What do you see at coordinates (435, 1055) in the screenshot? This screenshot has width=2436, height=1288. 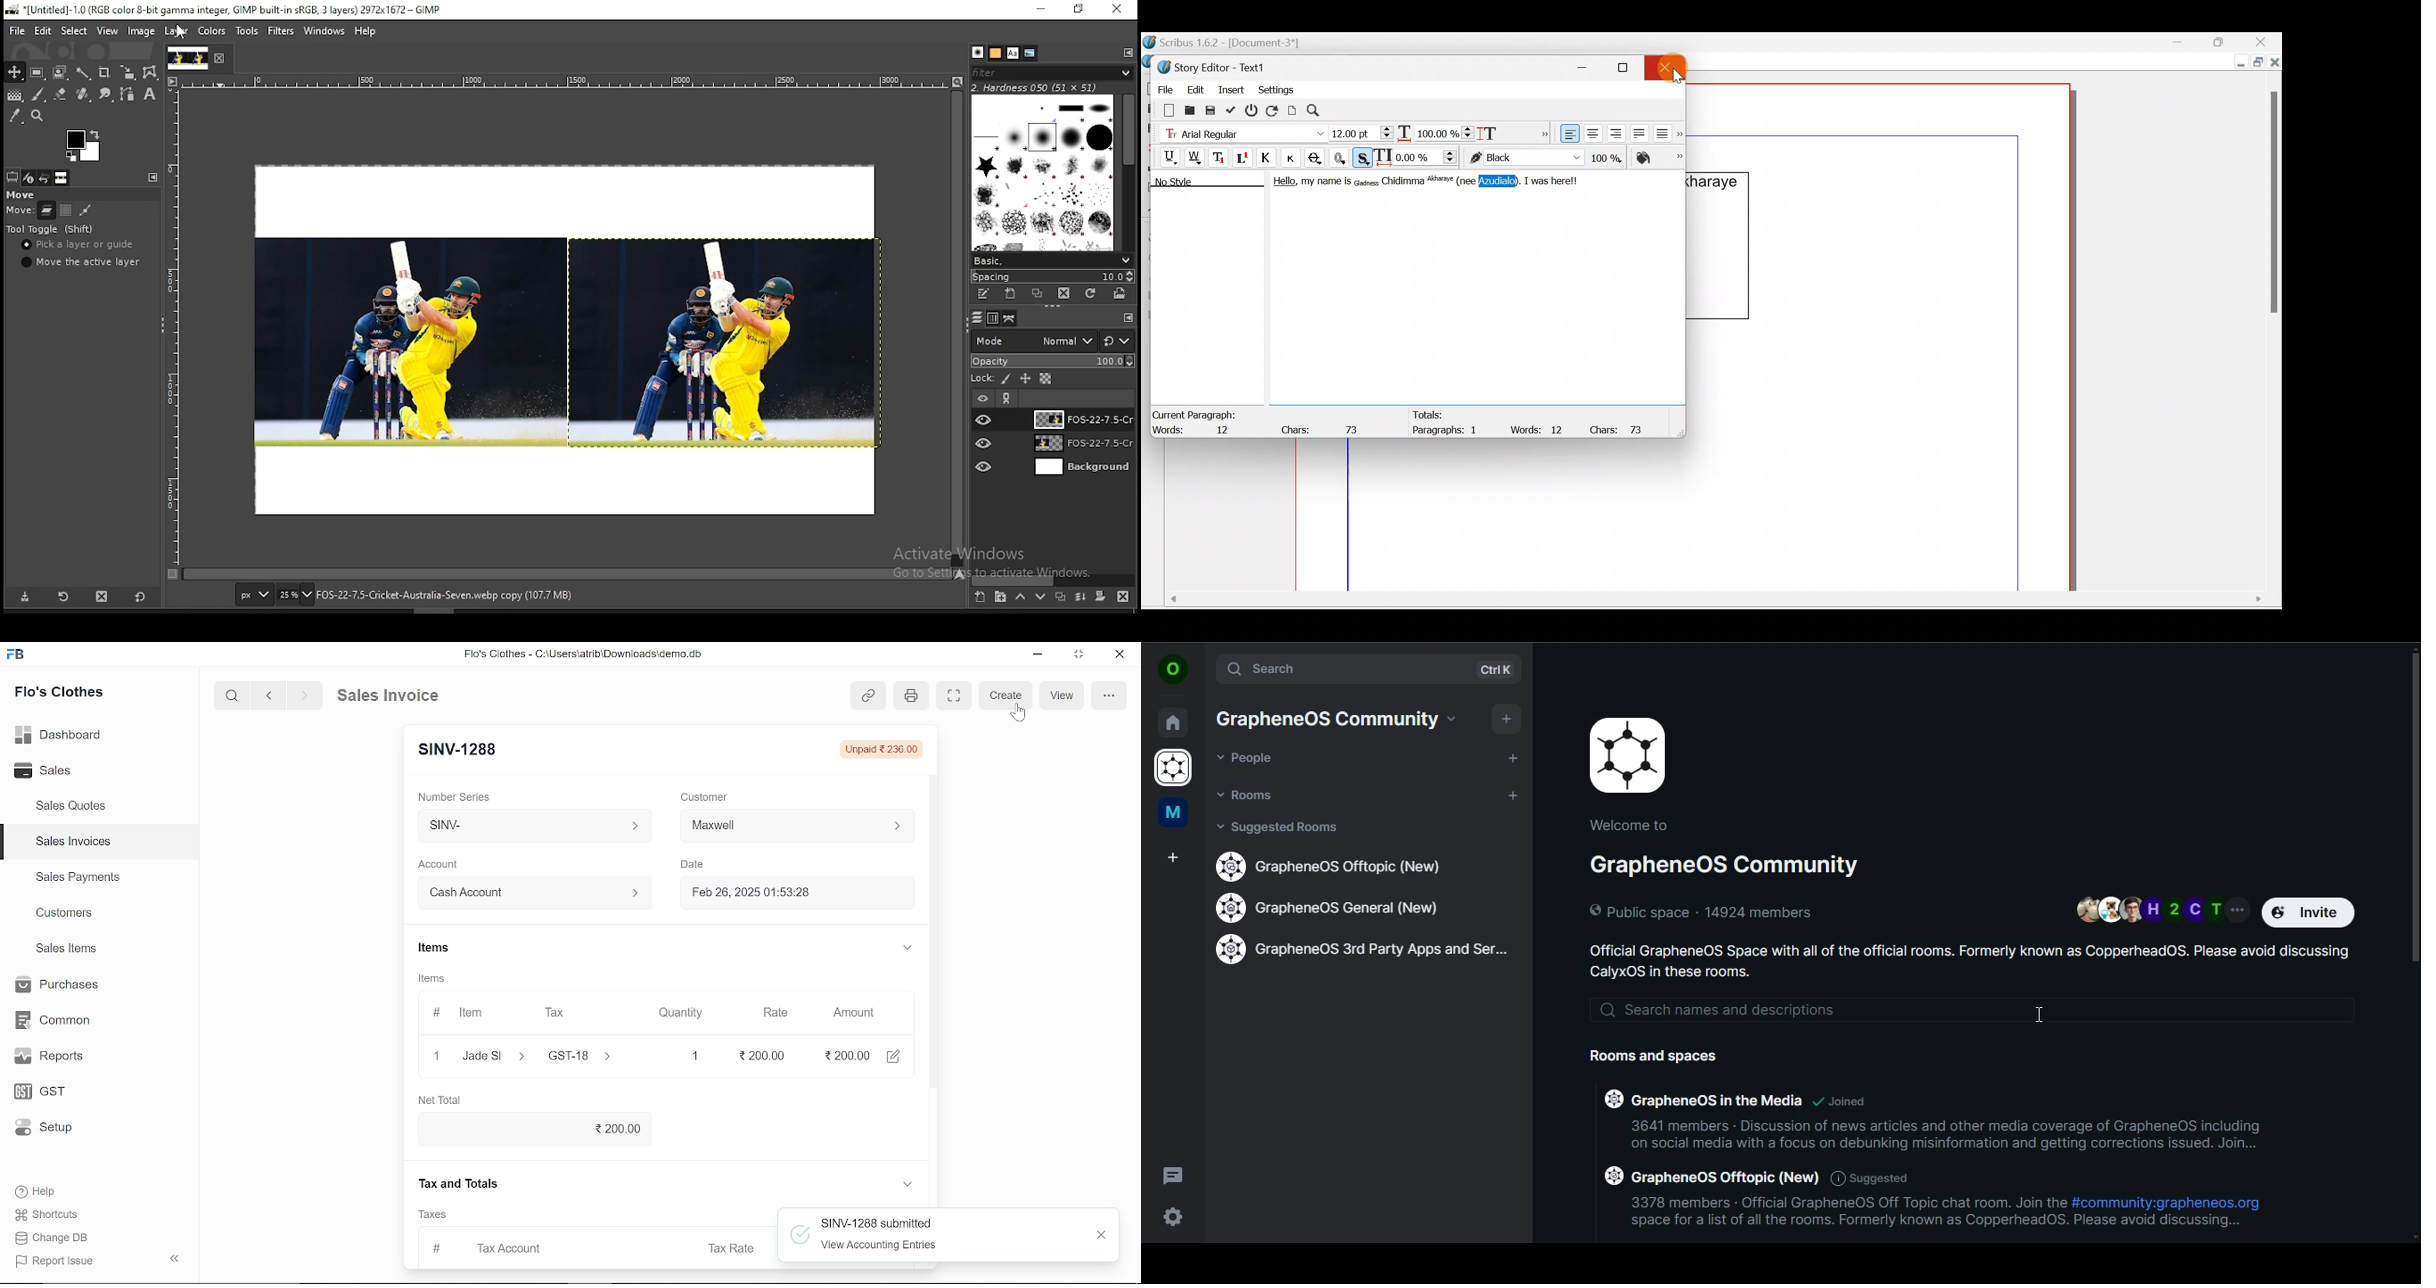 I see `close` at bounding box center [435, 1055].